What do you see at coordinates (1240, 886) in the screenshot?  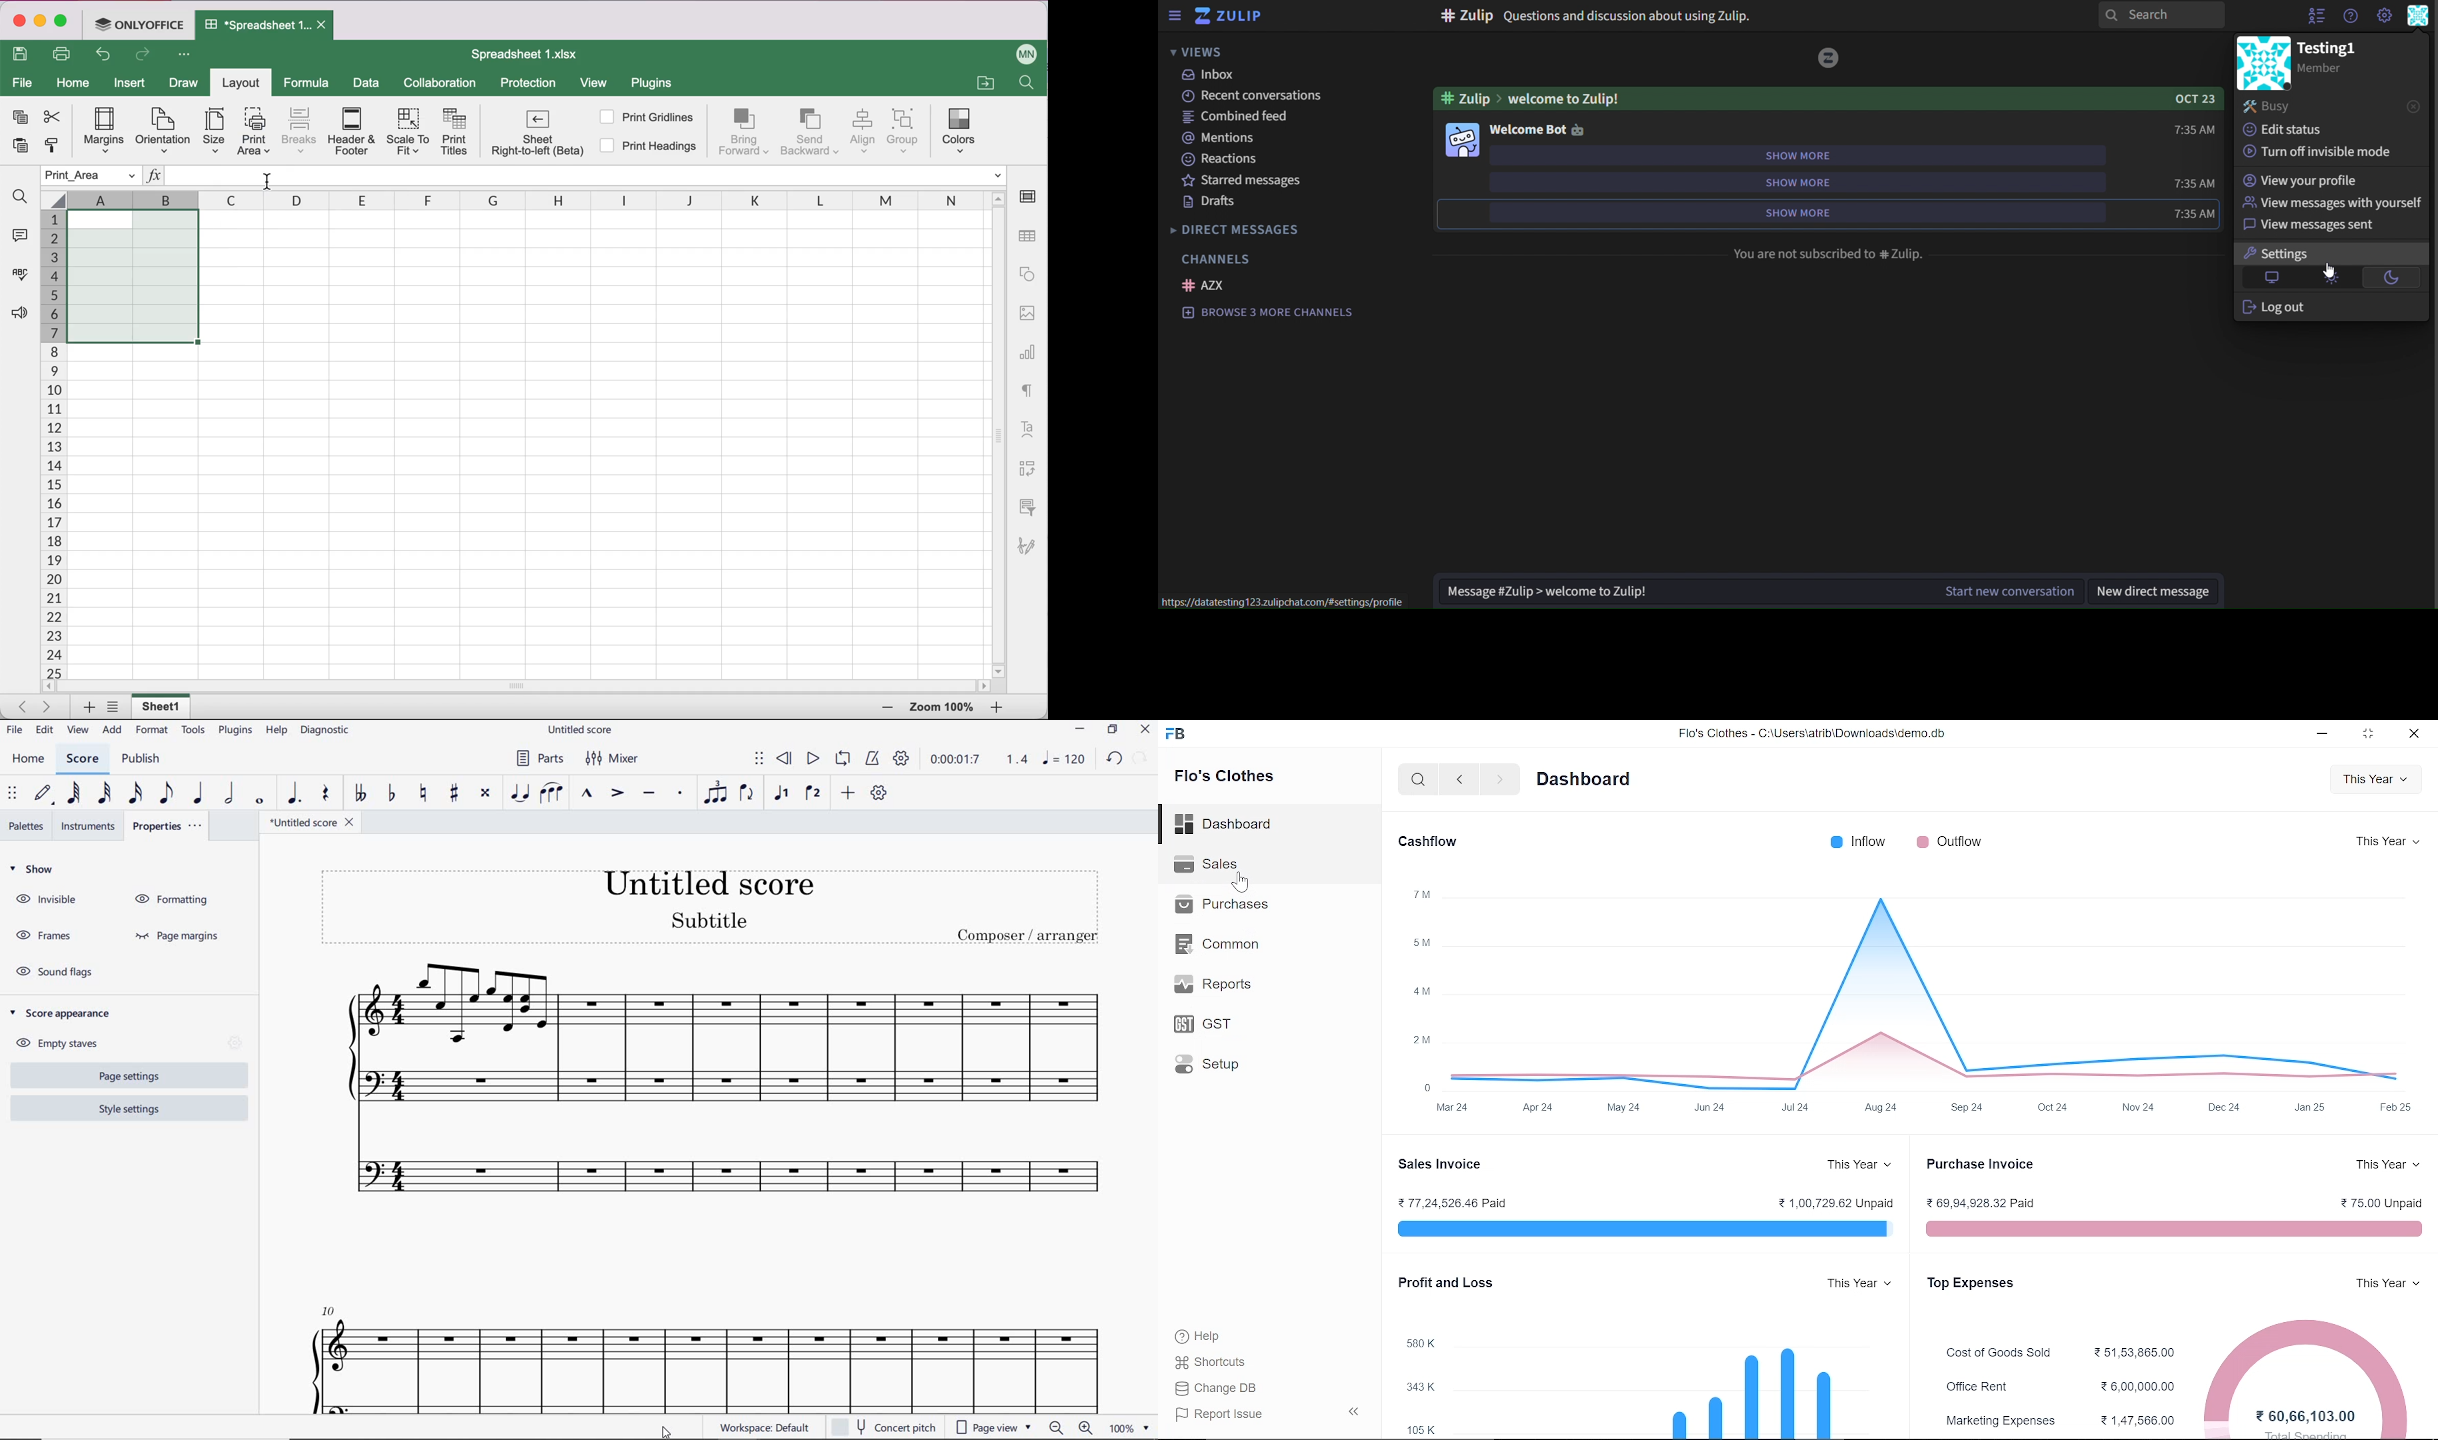 I see `cursor` at bounding box center [1240, 886].